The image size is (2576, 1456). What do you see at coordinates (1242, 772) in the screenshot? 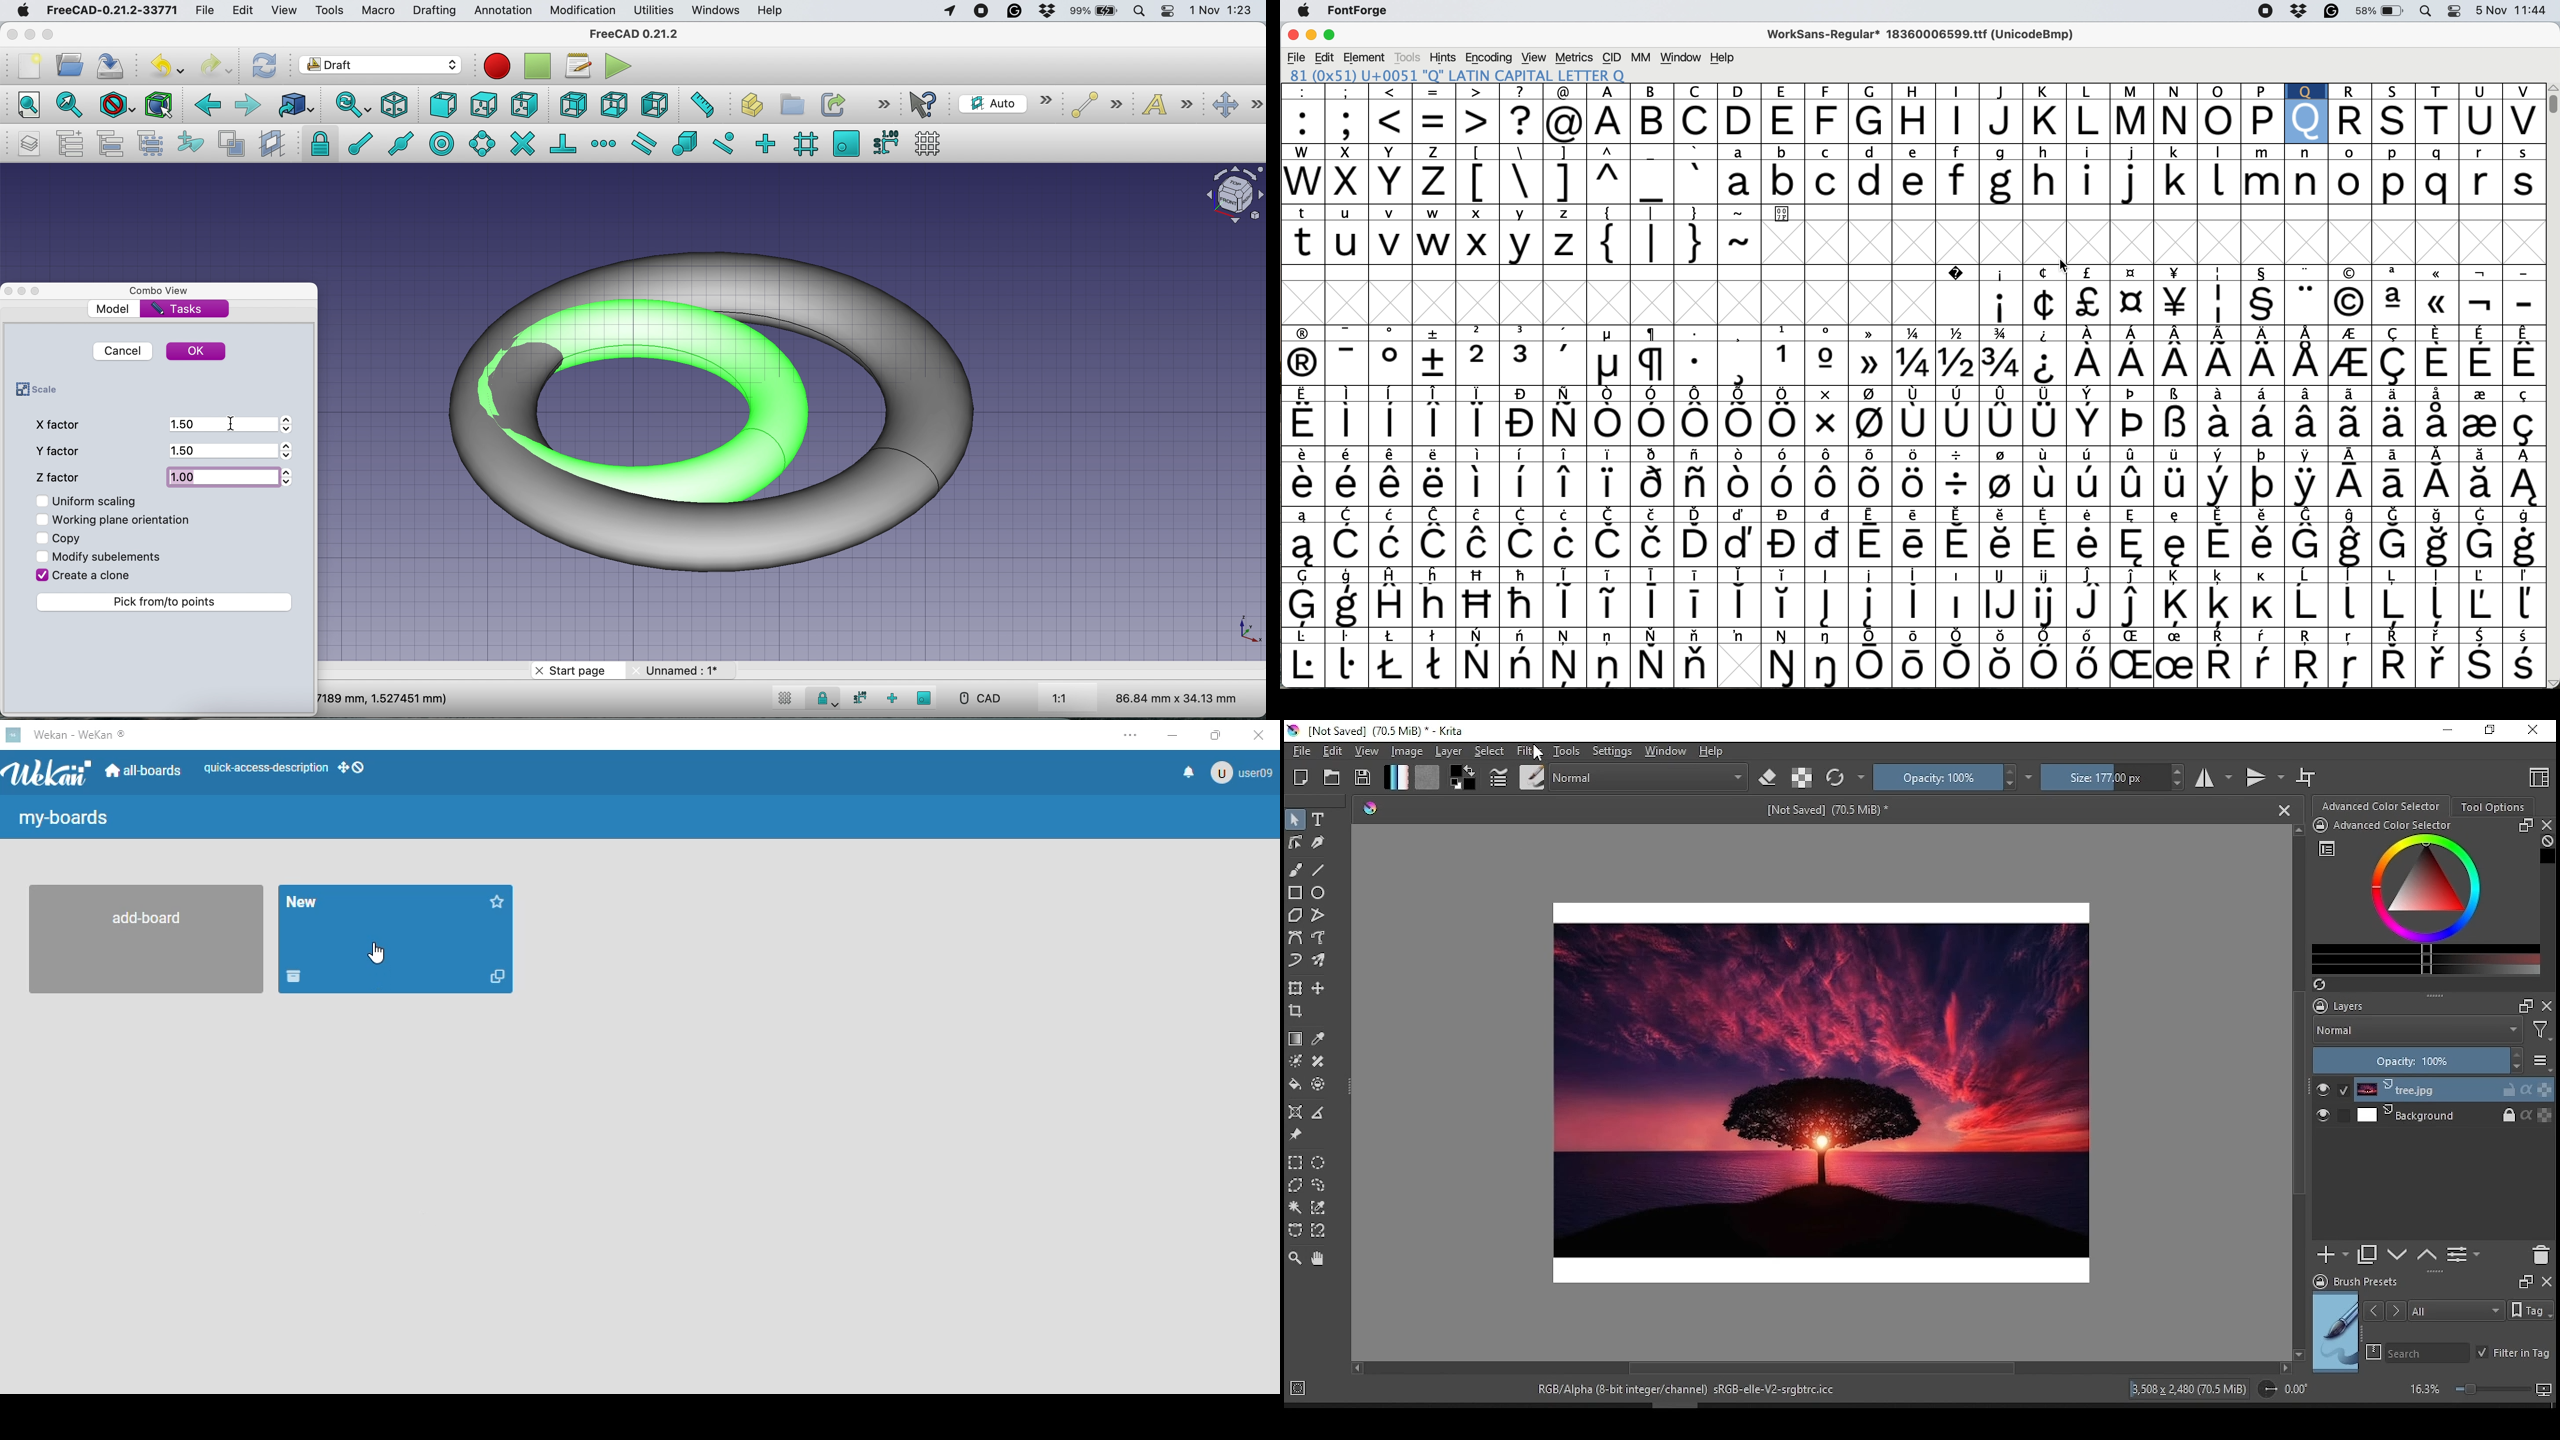
I see `user09 profile` at bounding box center [1242, 772].